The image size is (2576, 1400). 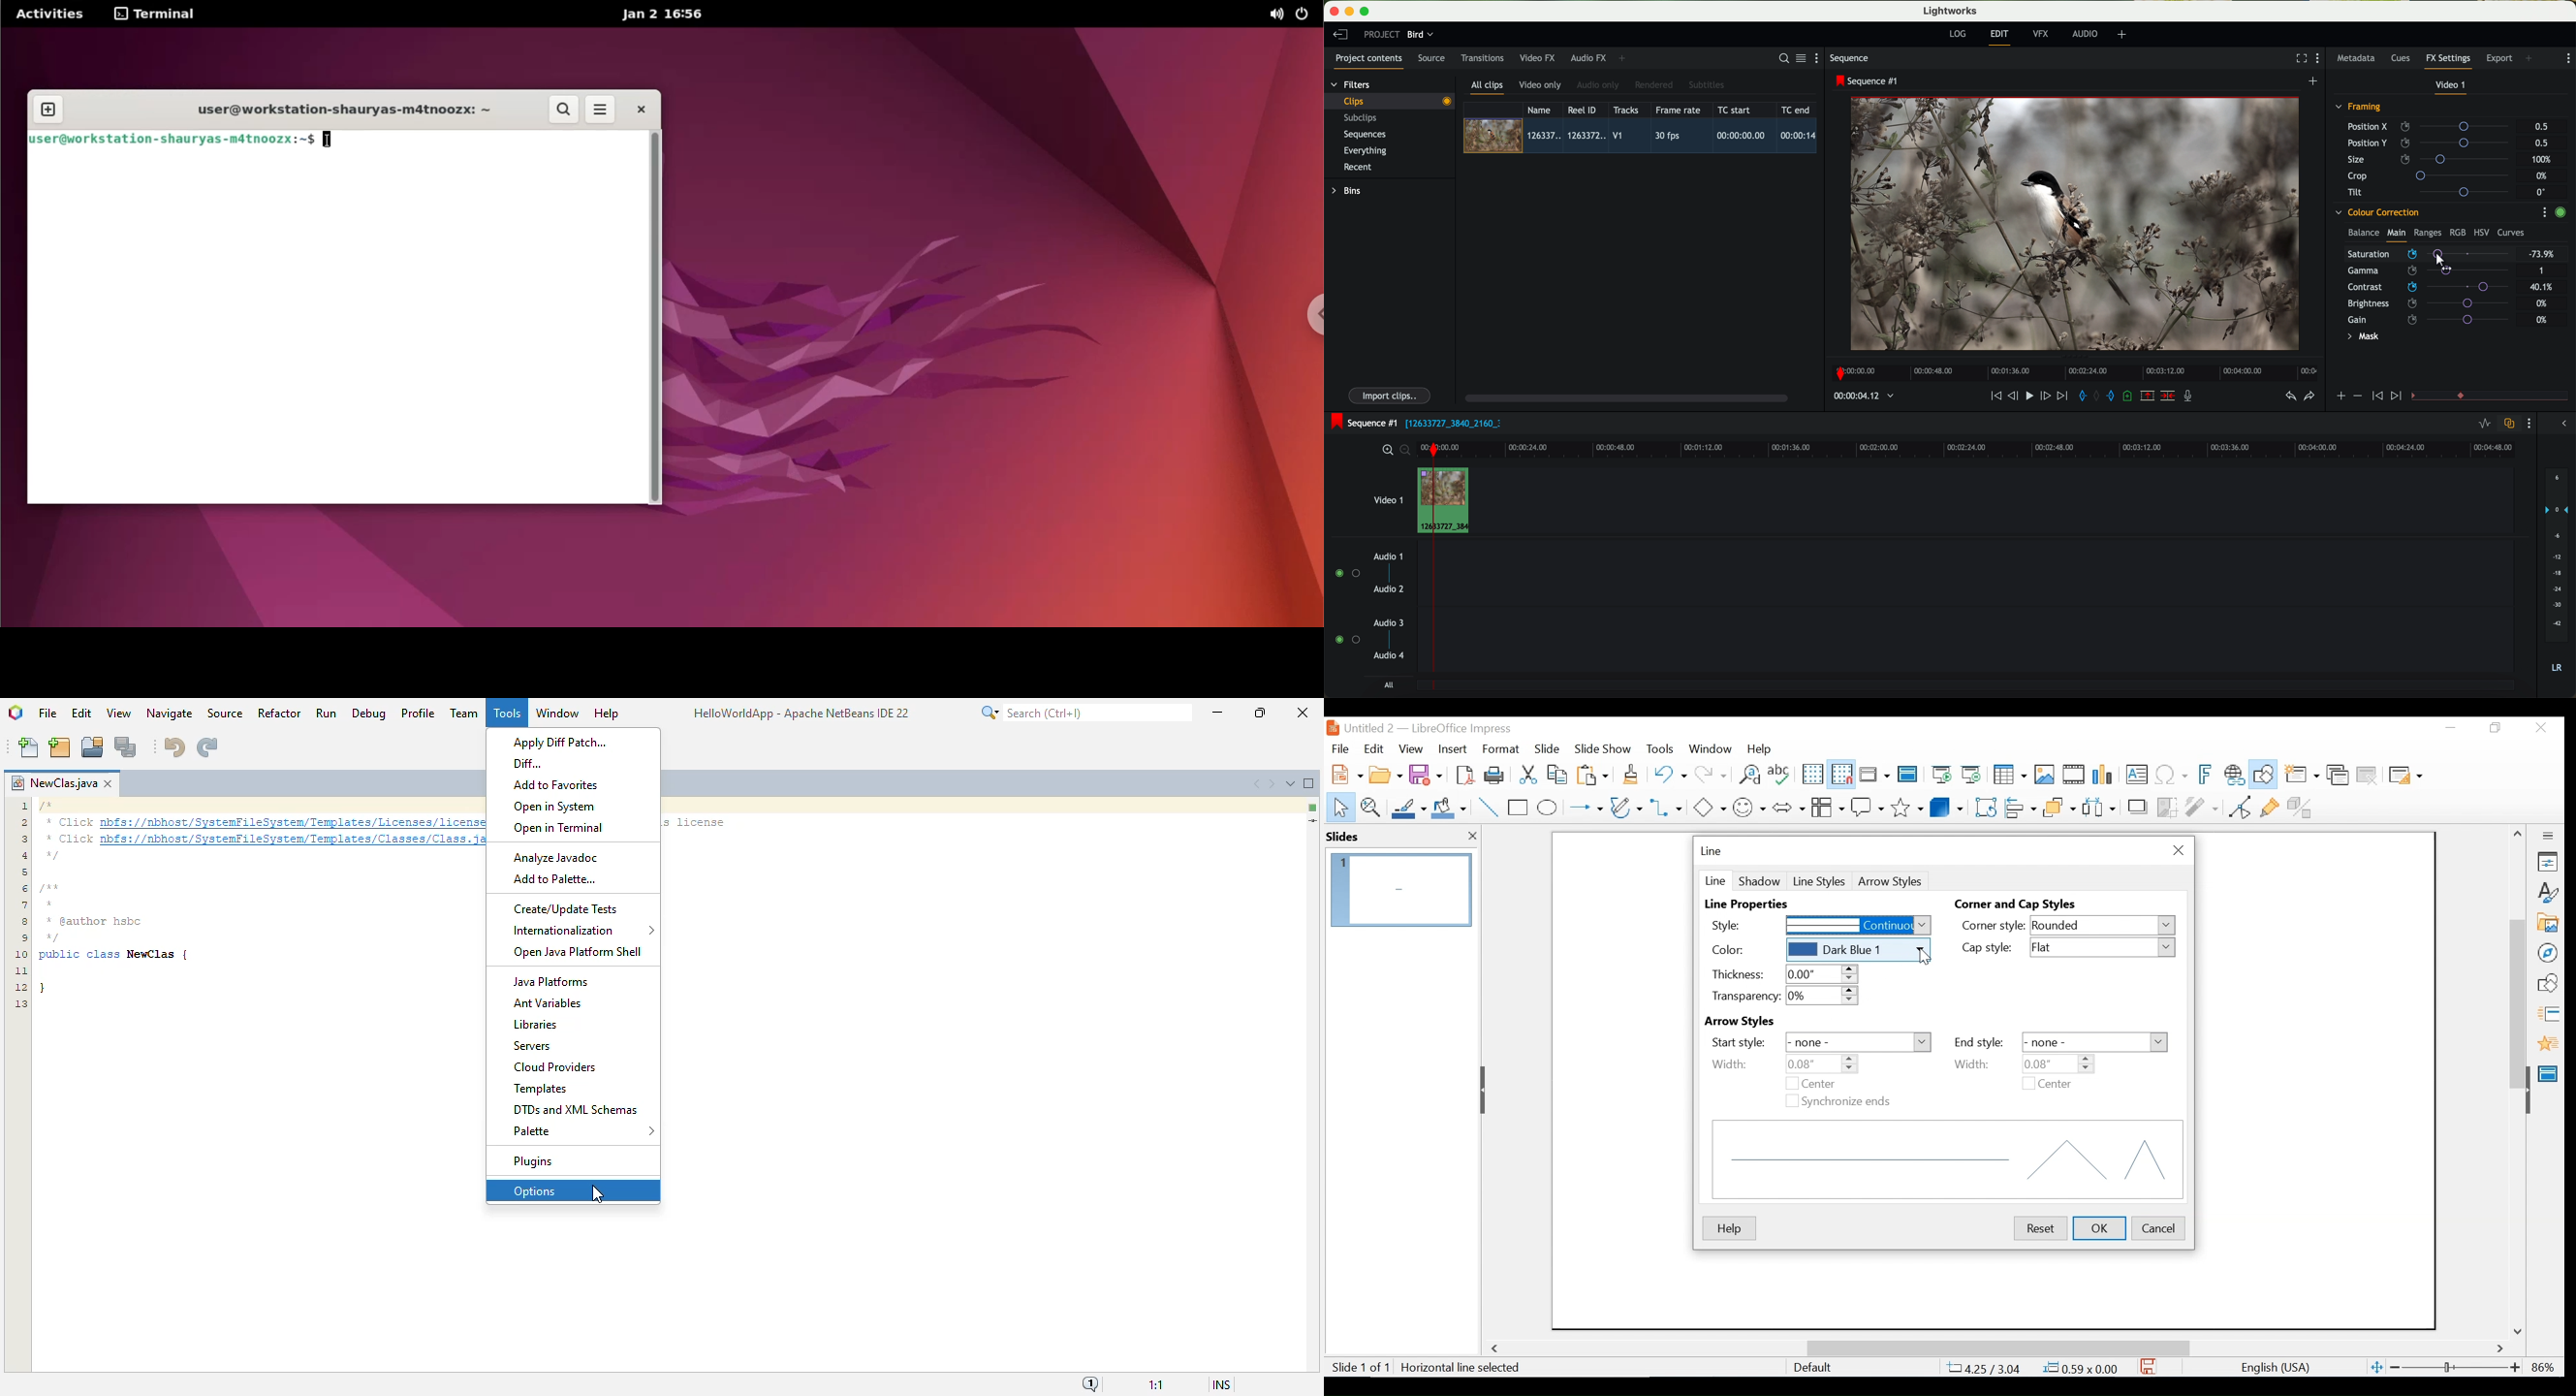 I want to click on none, so click(x=1858, y=1043).